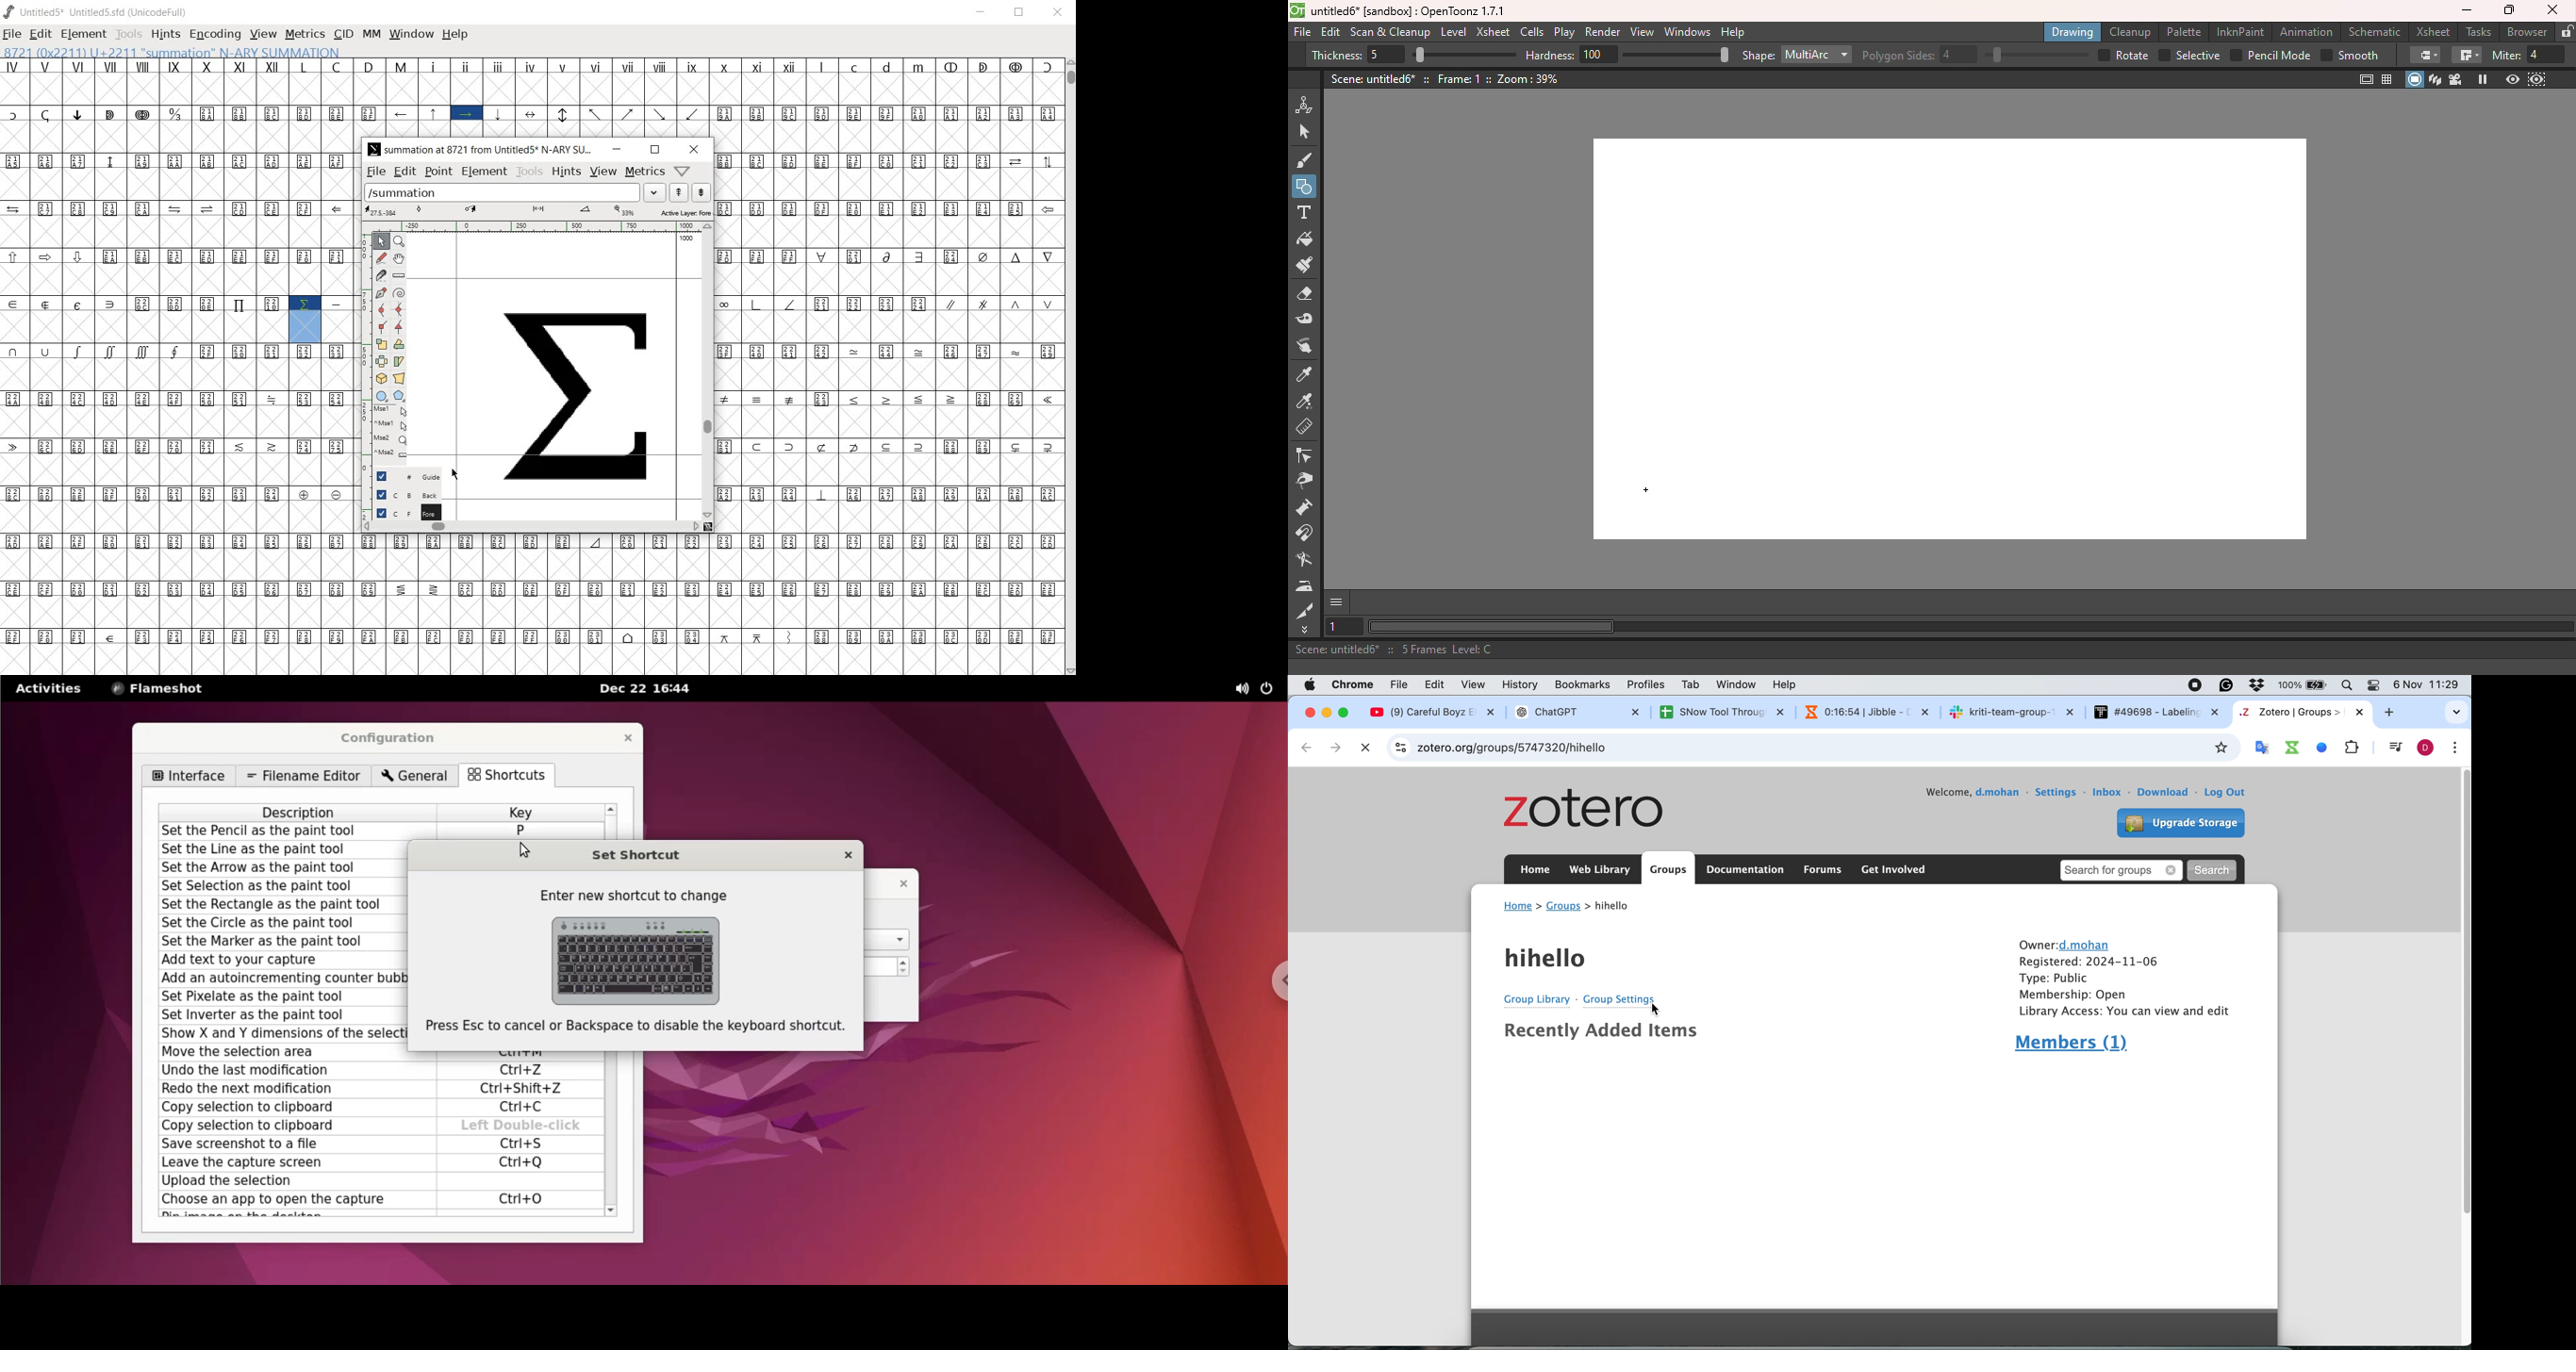  Describe the element at coordinates (1401, 746) in the screenshot. I see `site information` at that location.